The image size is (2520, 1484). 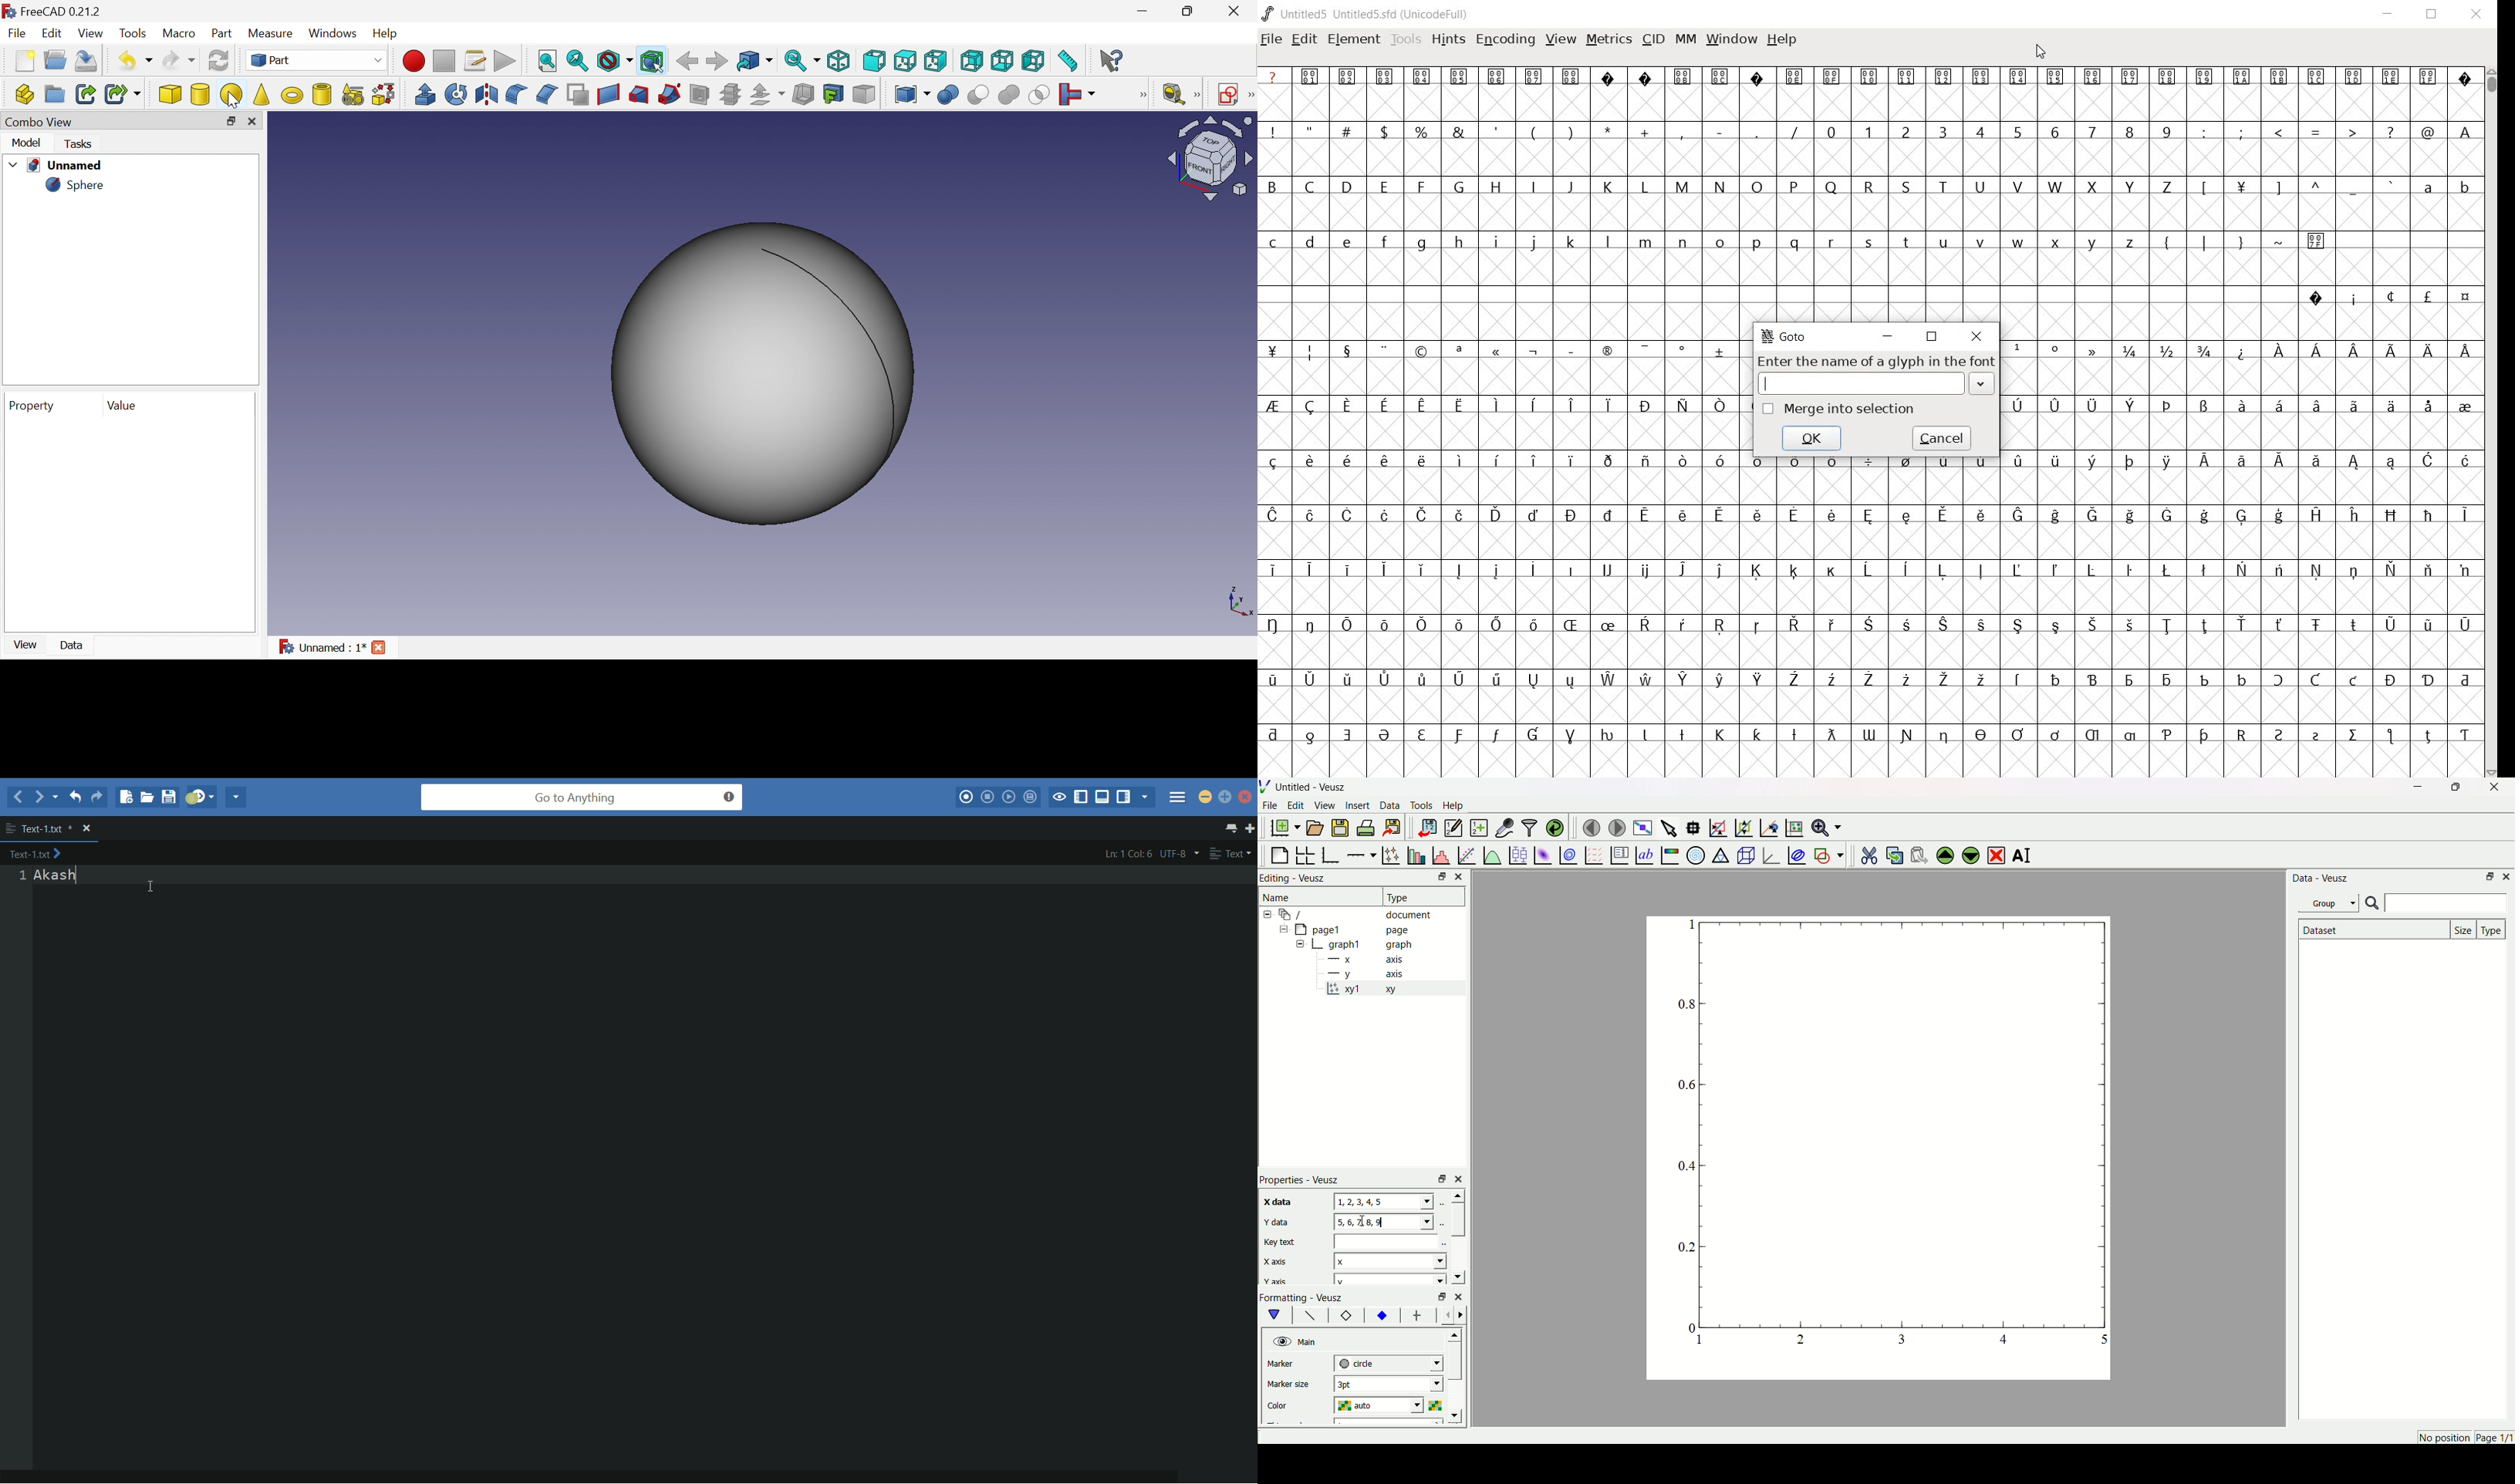 I want to click on zoom the graph axes, so click(x=1742, y=826).